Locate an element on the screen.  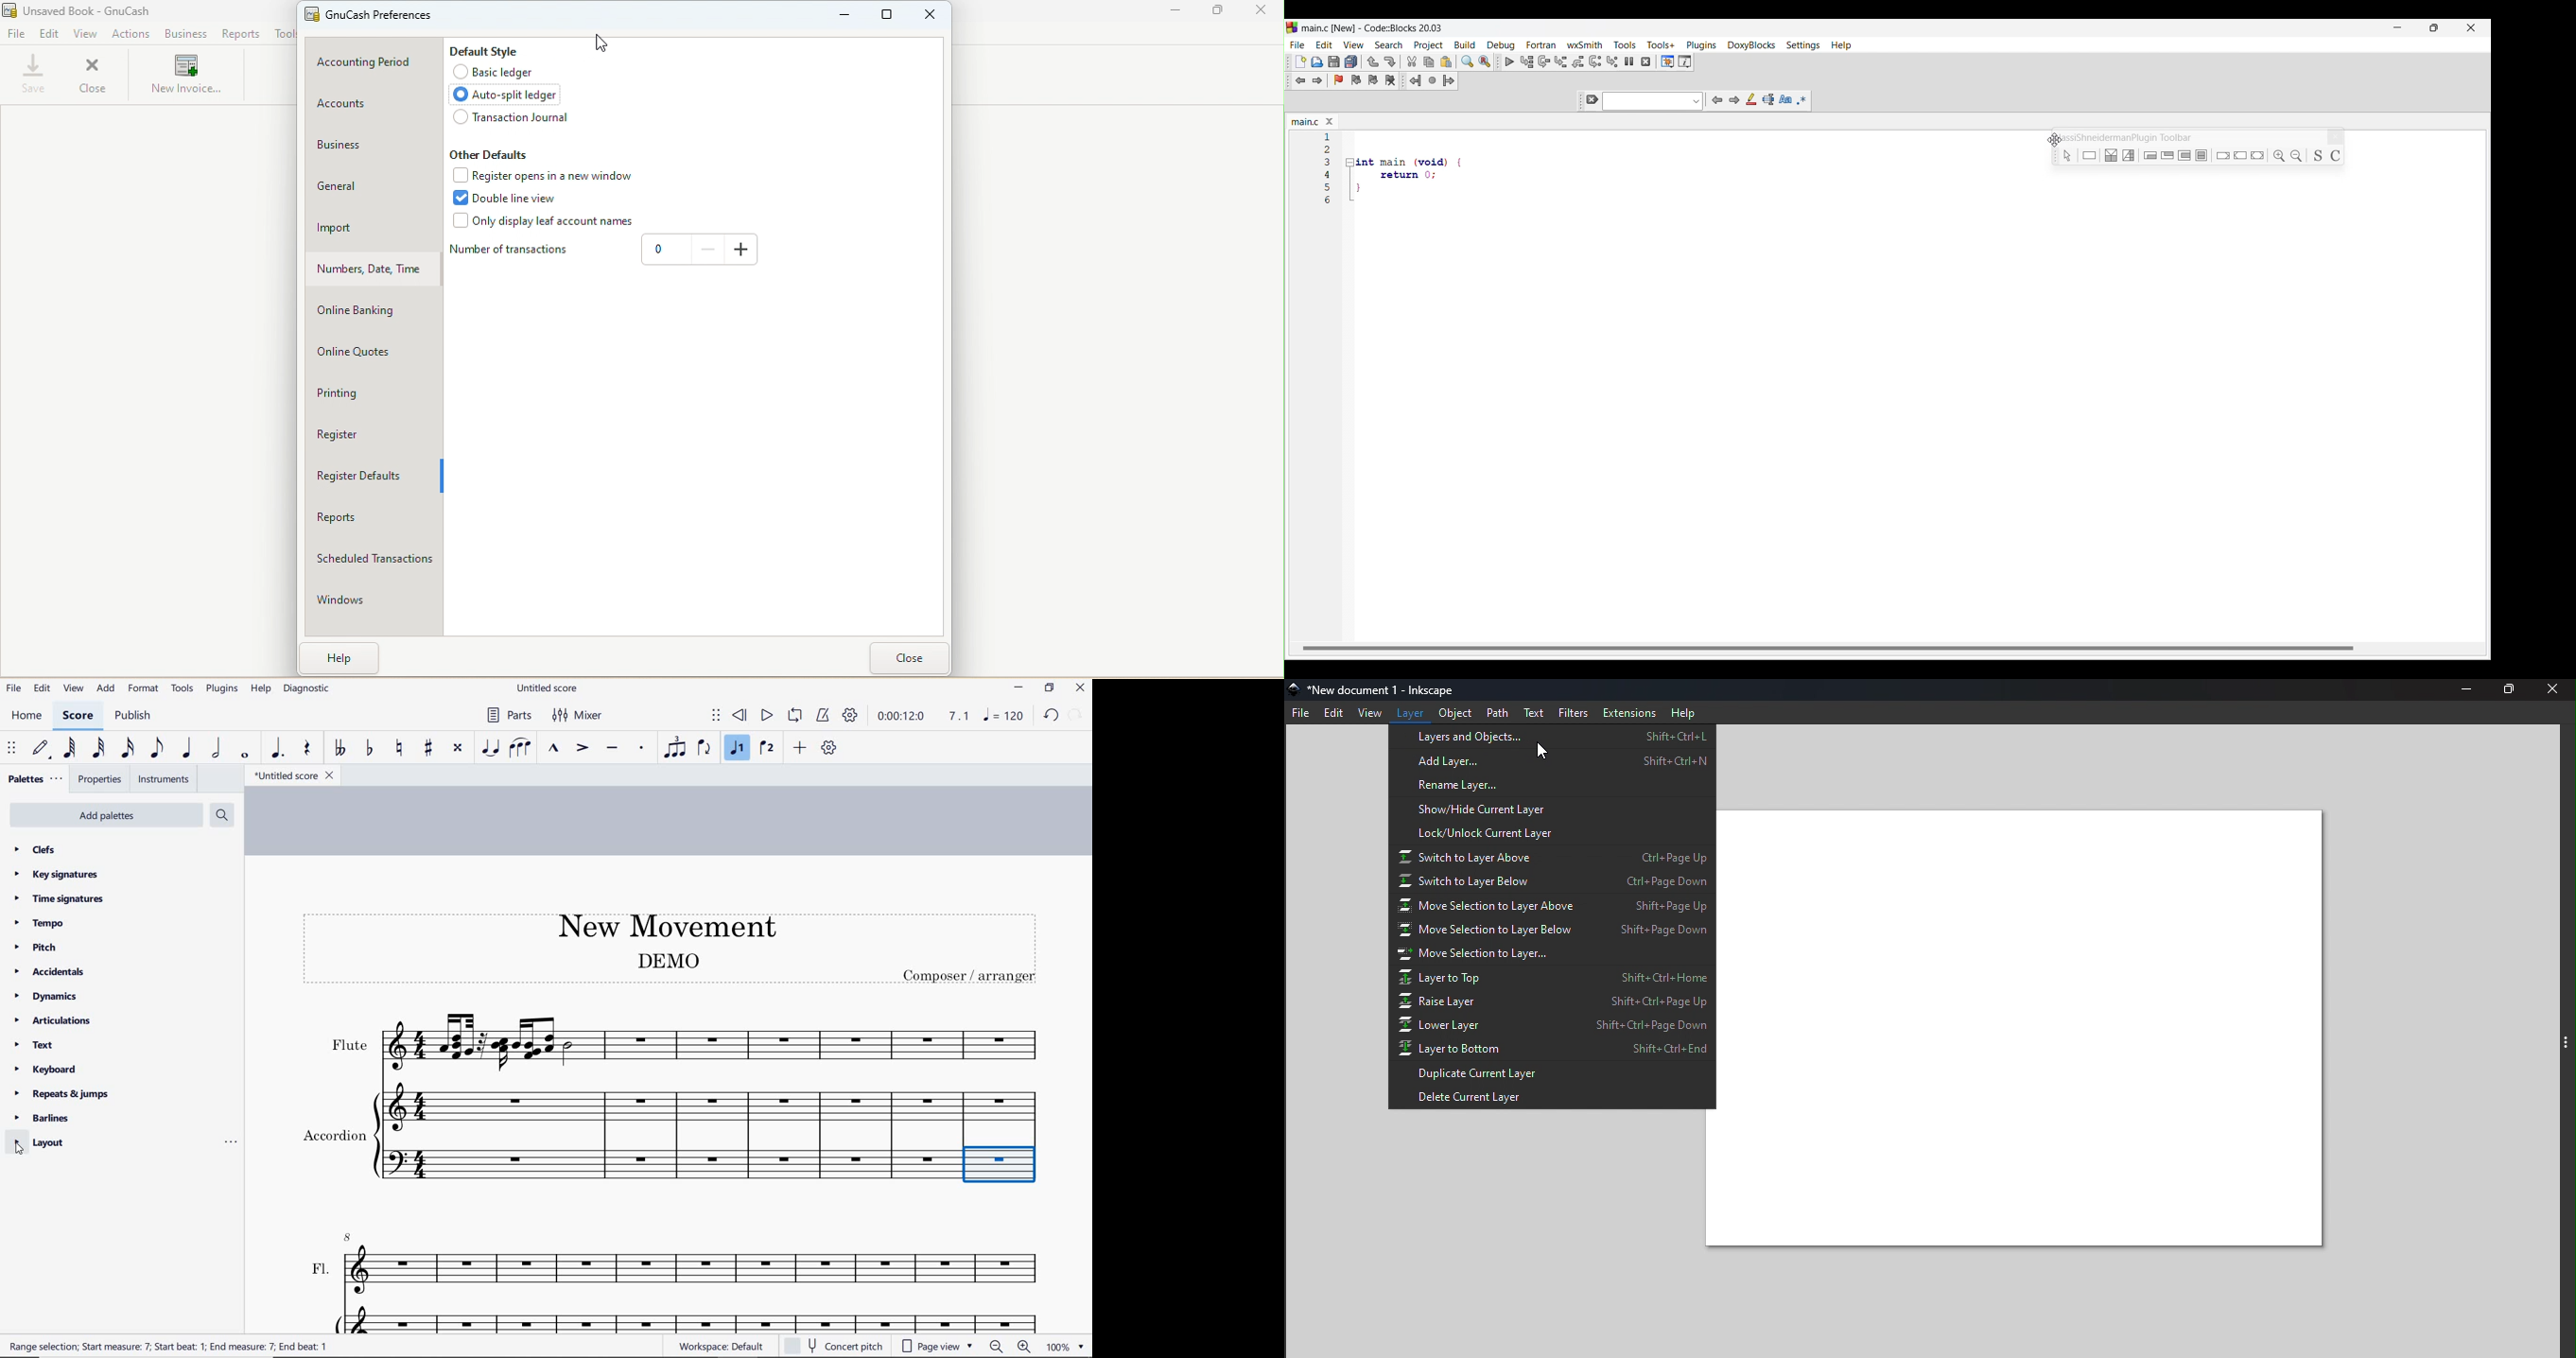
Project menu is located at coordinates (1429, 45).